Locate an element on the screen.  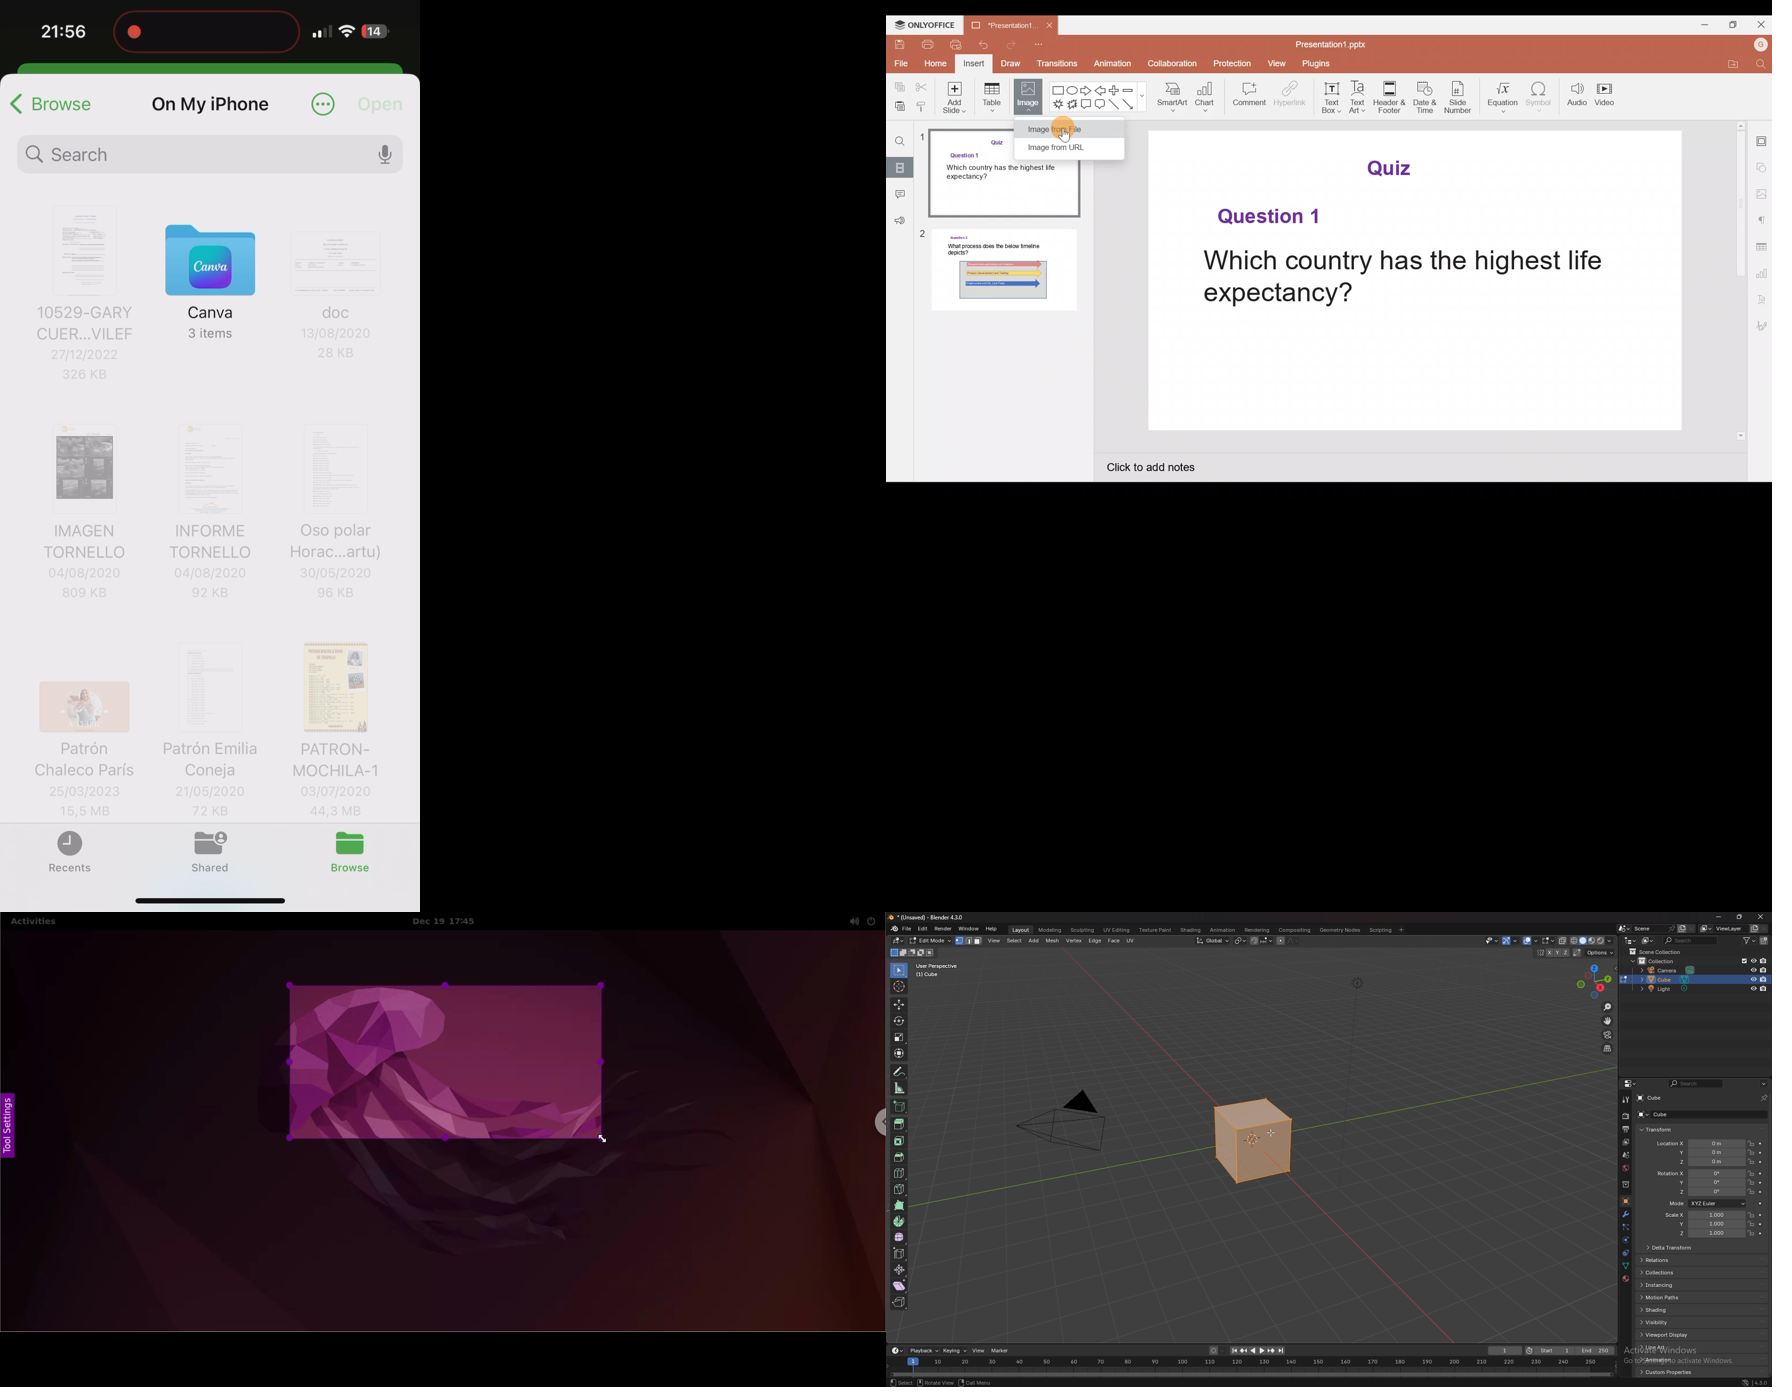
Equation is located at coordinates (1503, 97).